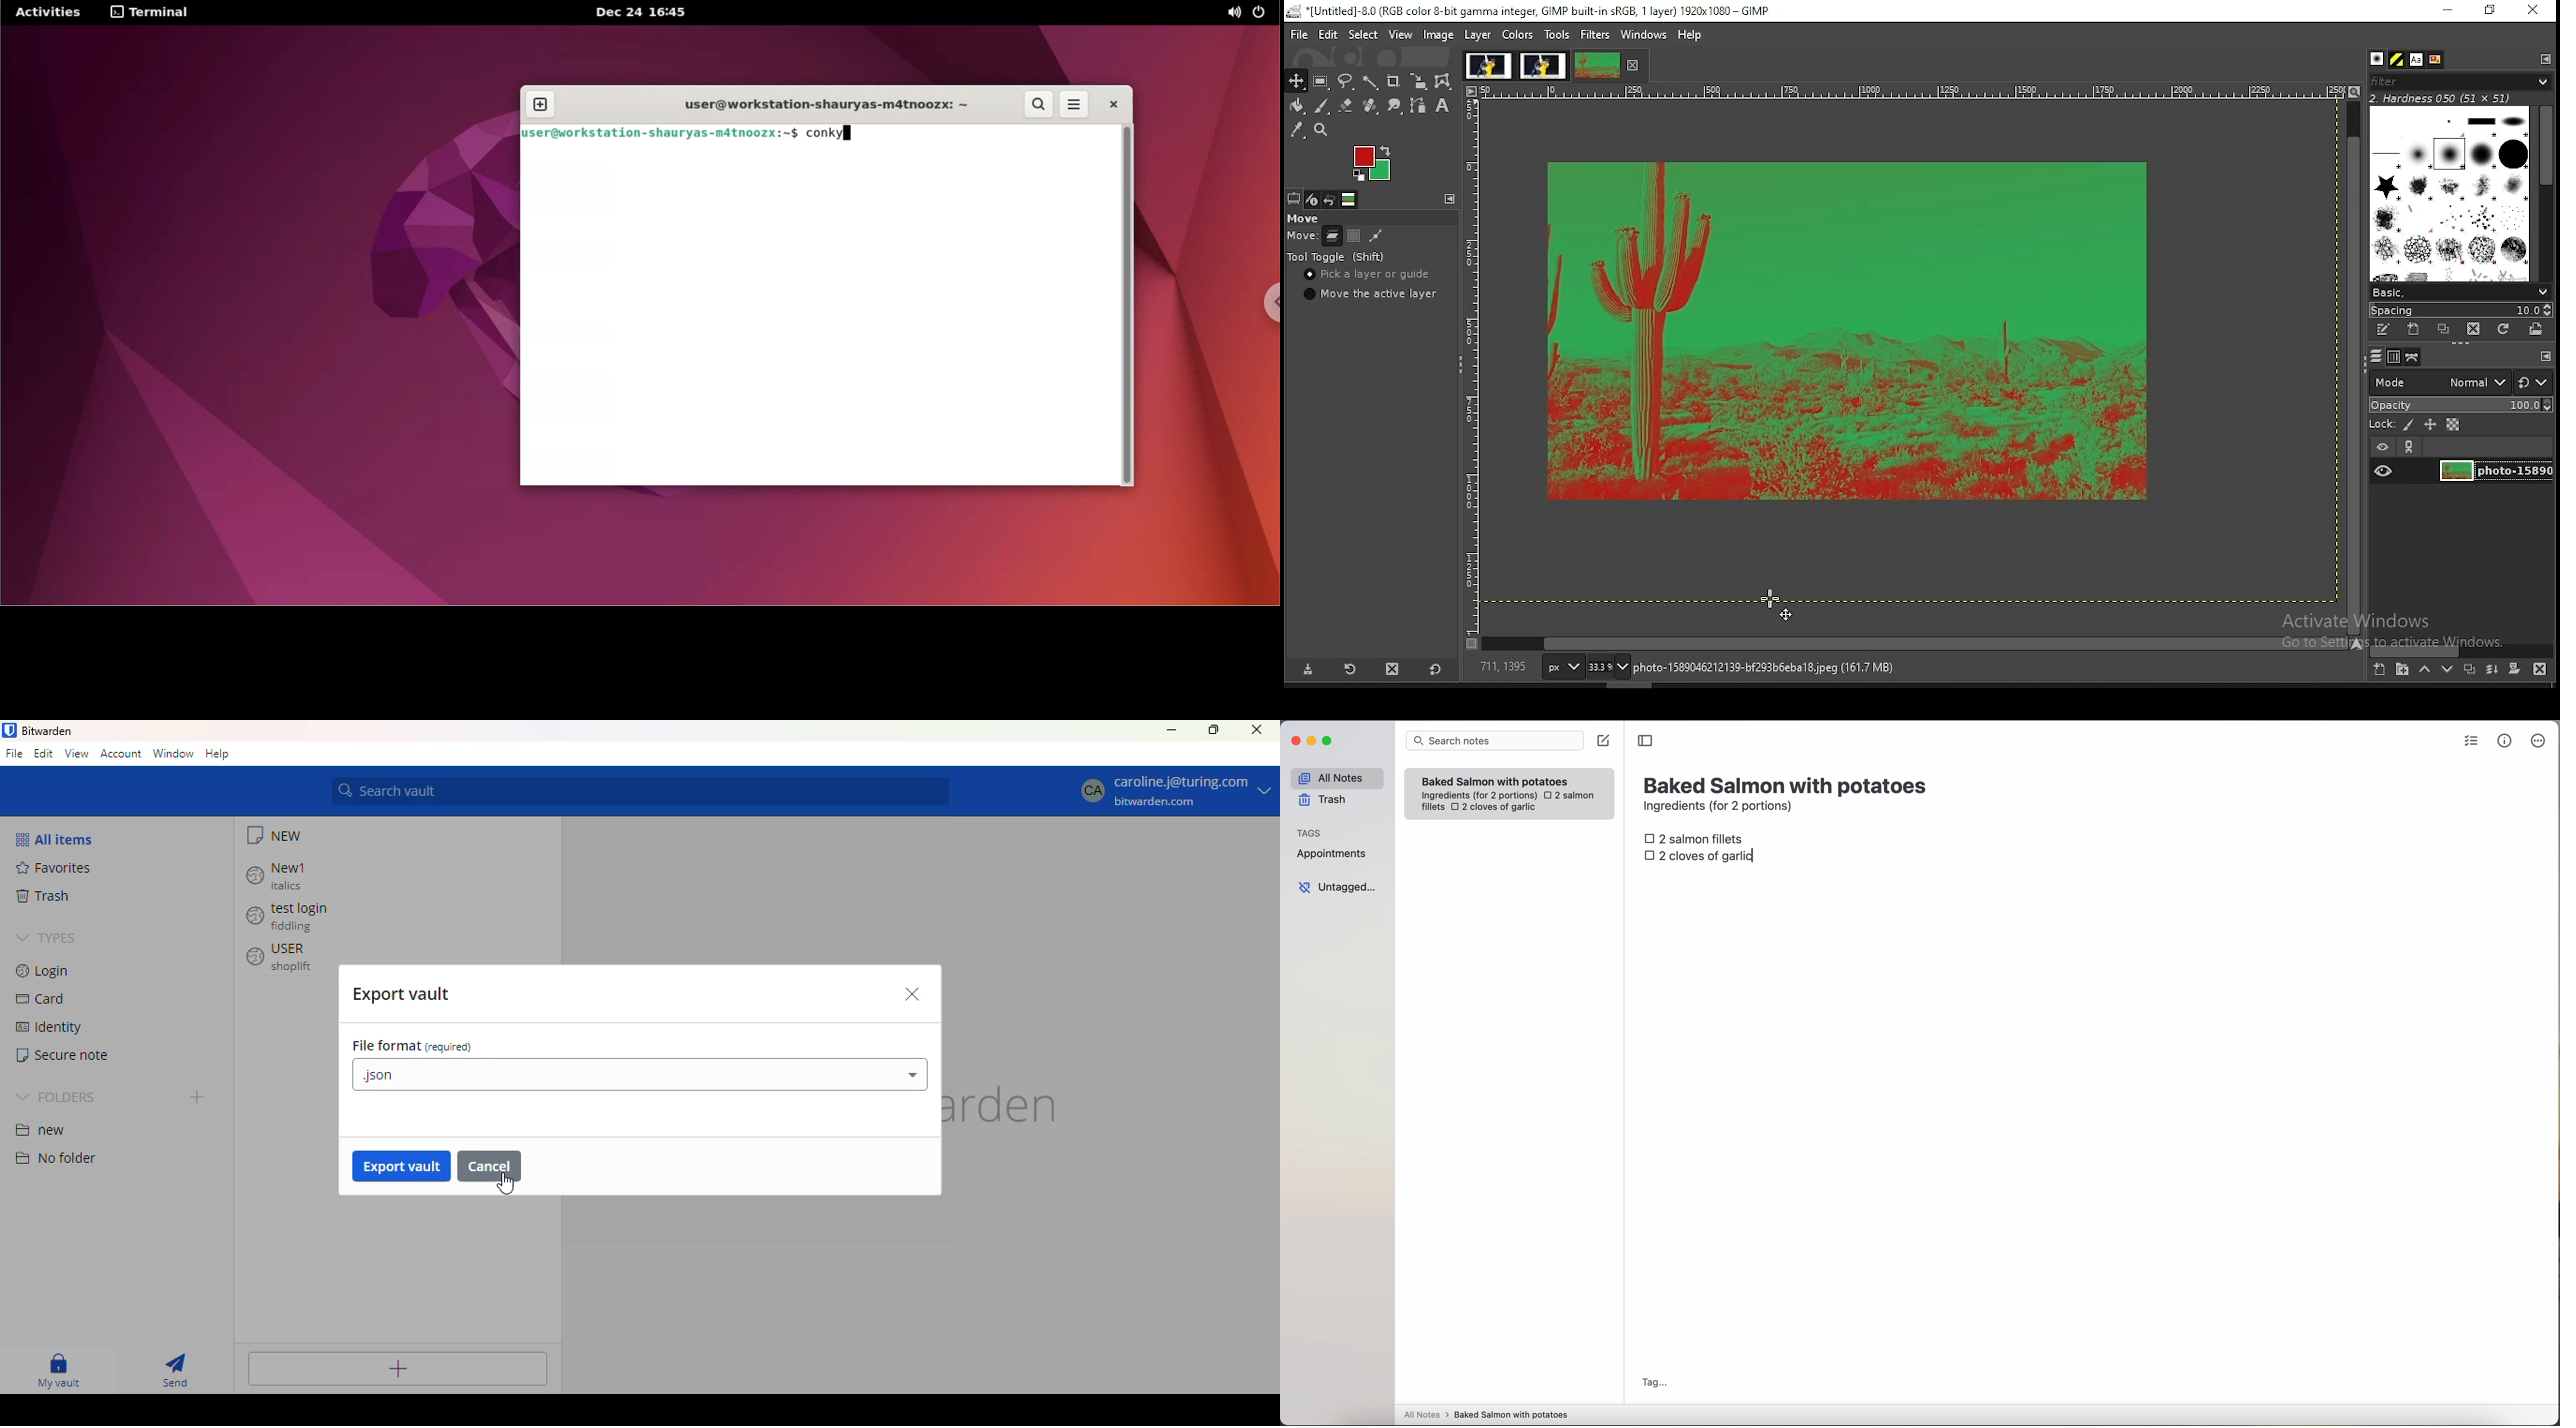 This screenshot has height=1428, width=2576. What do you see at coordinates (41, 896) in the screenshot?
I see `trash` at bounding box center [41, 896].